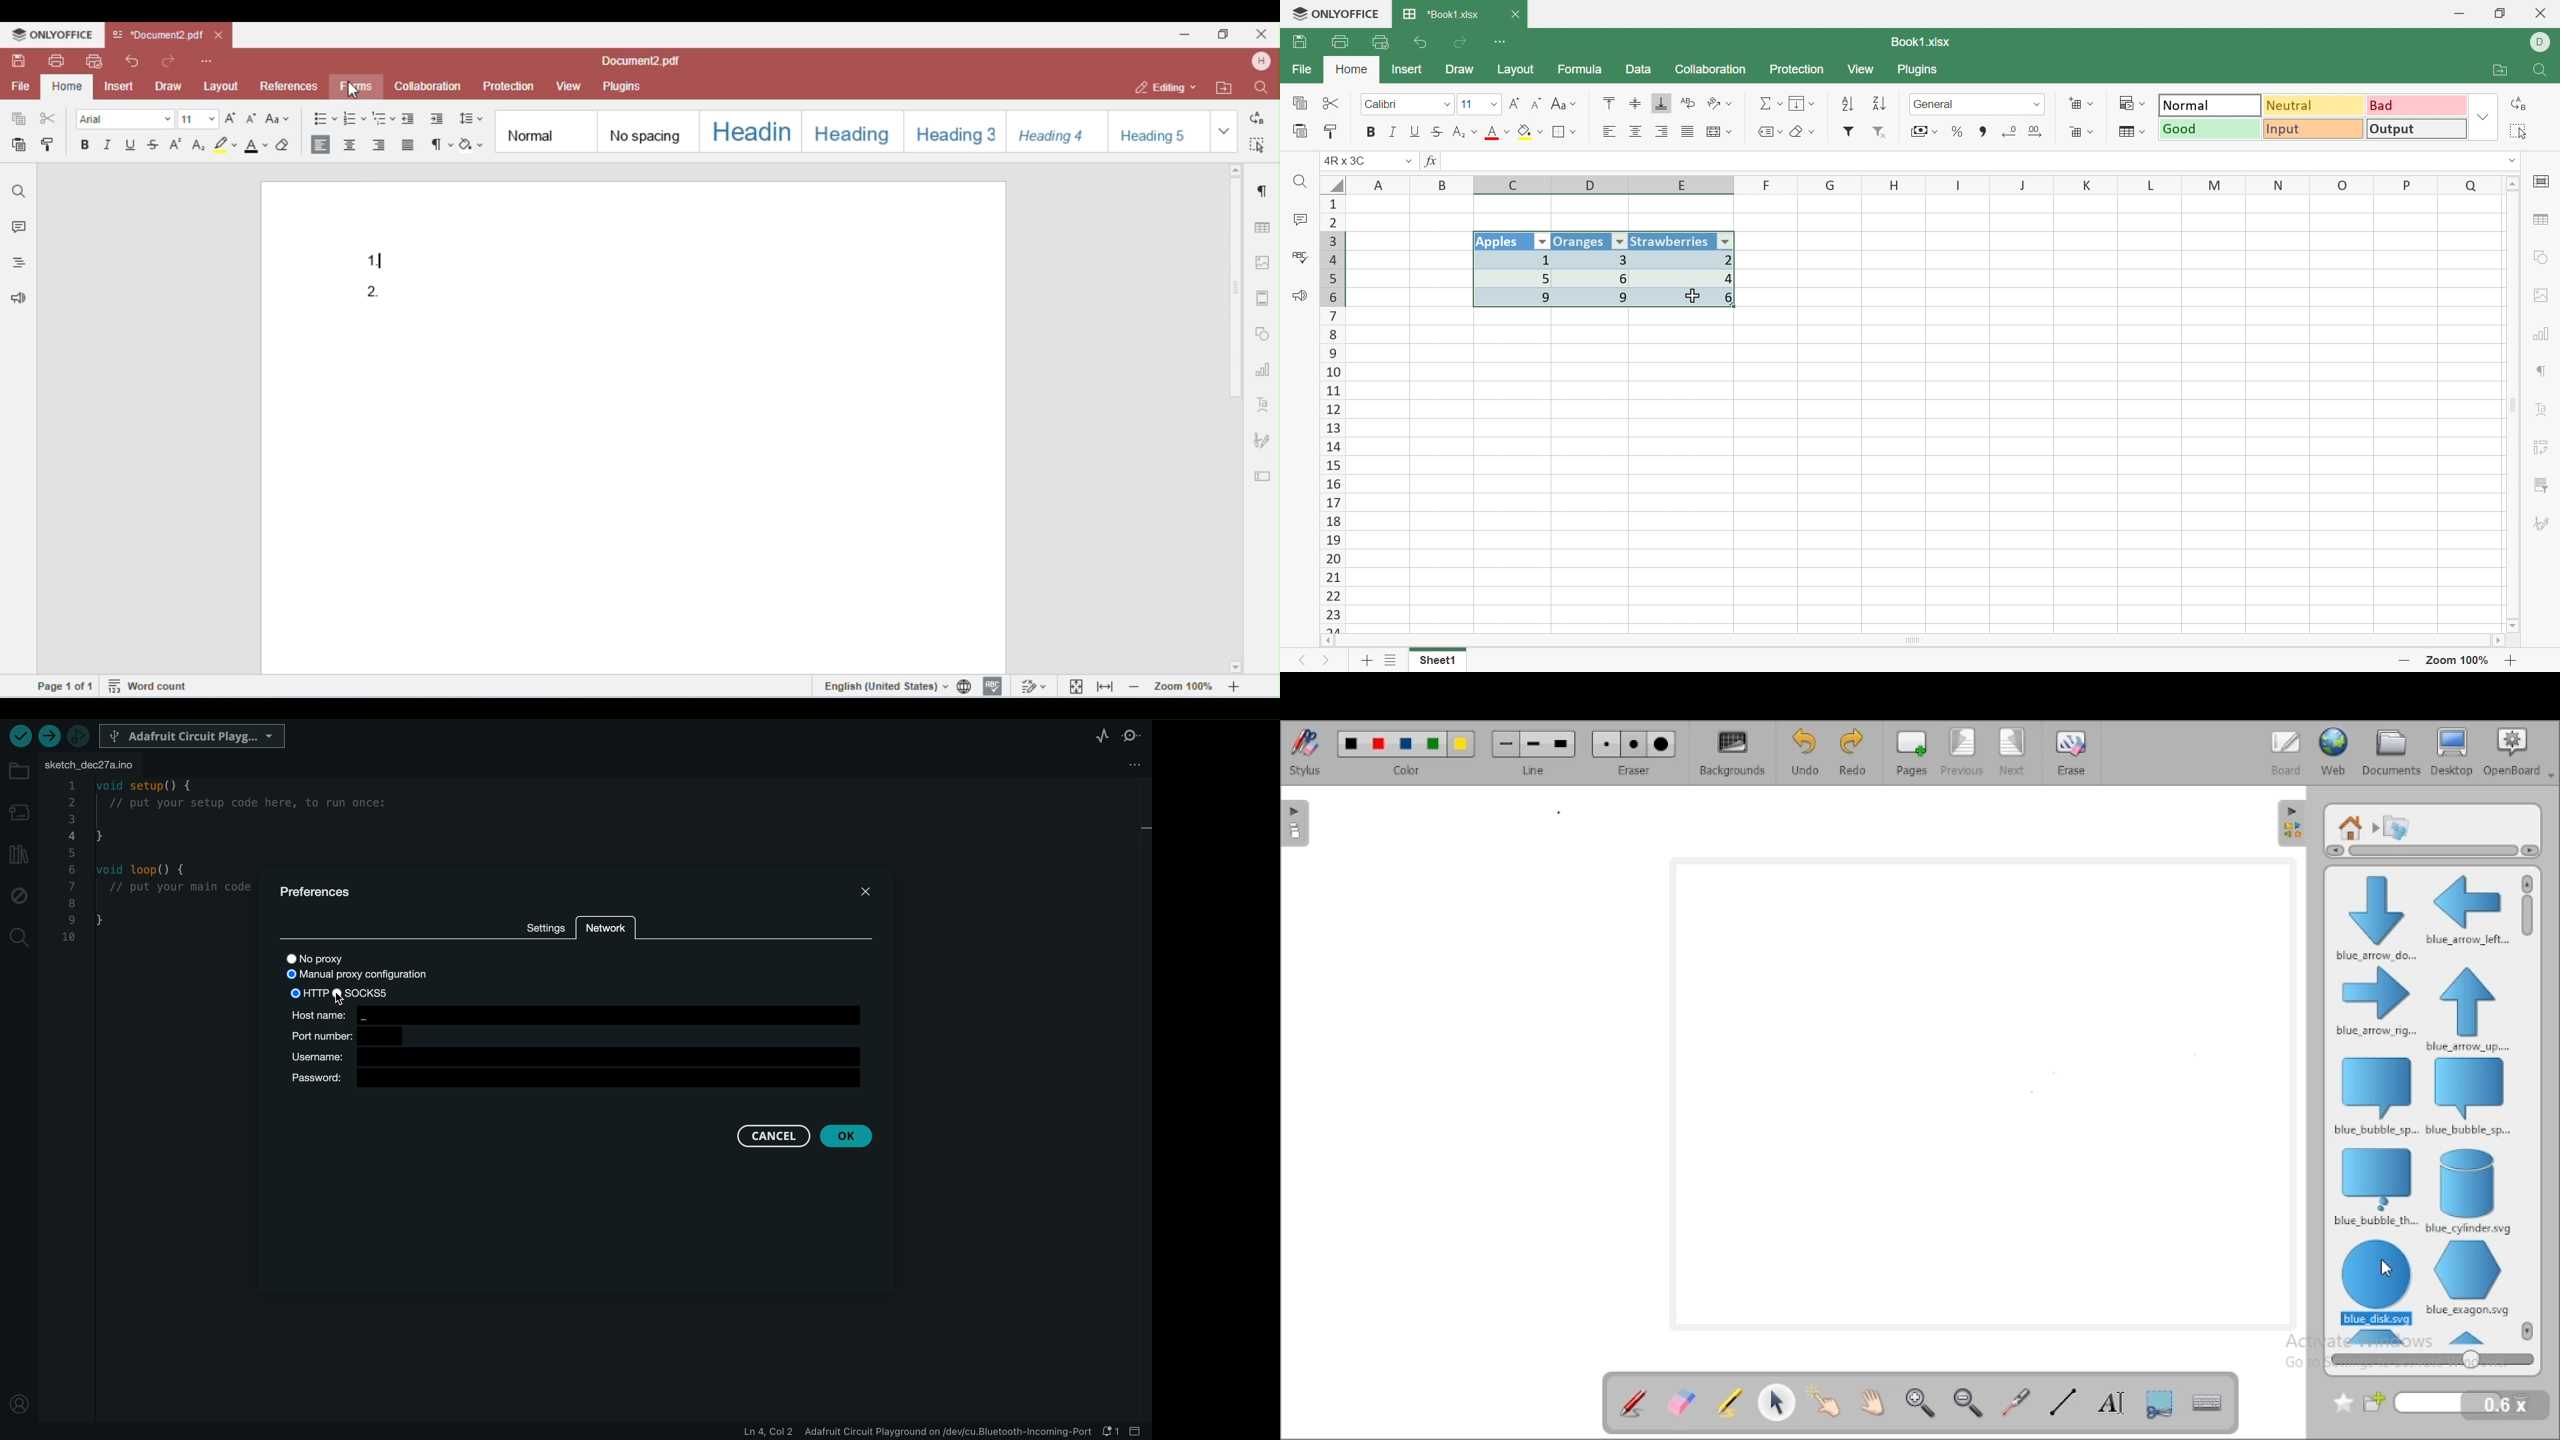 Image resolution: width=2576 pixels, height=1456 pixels. I want to click on Autofilter, so click(1543, 242).